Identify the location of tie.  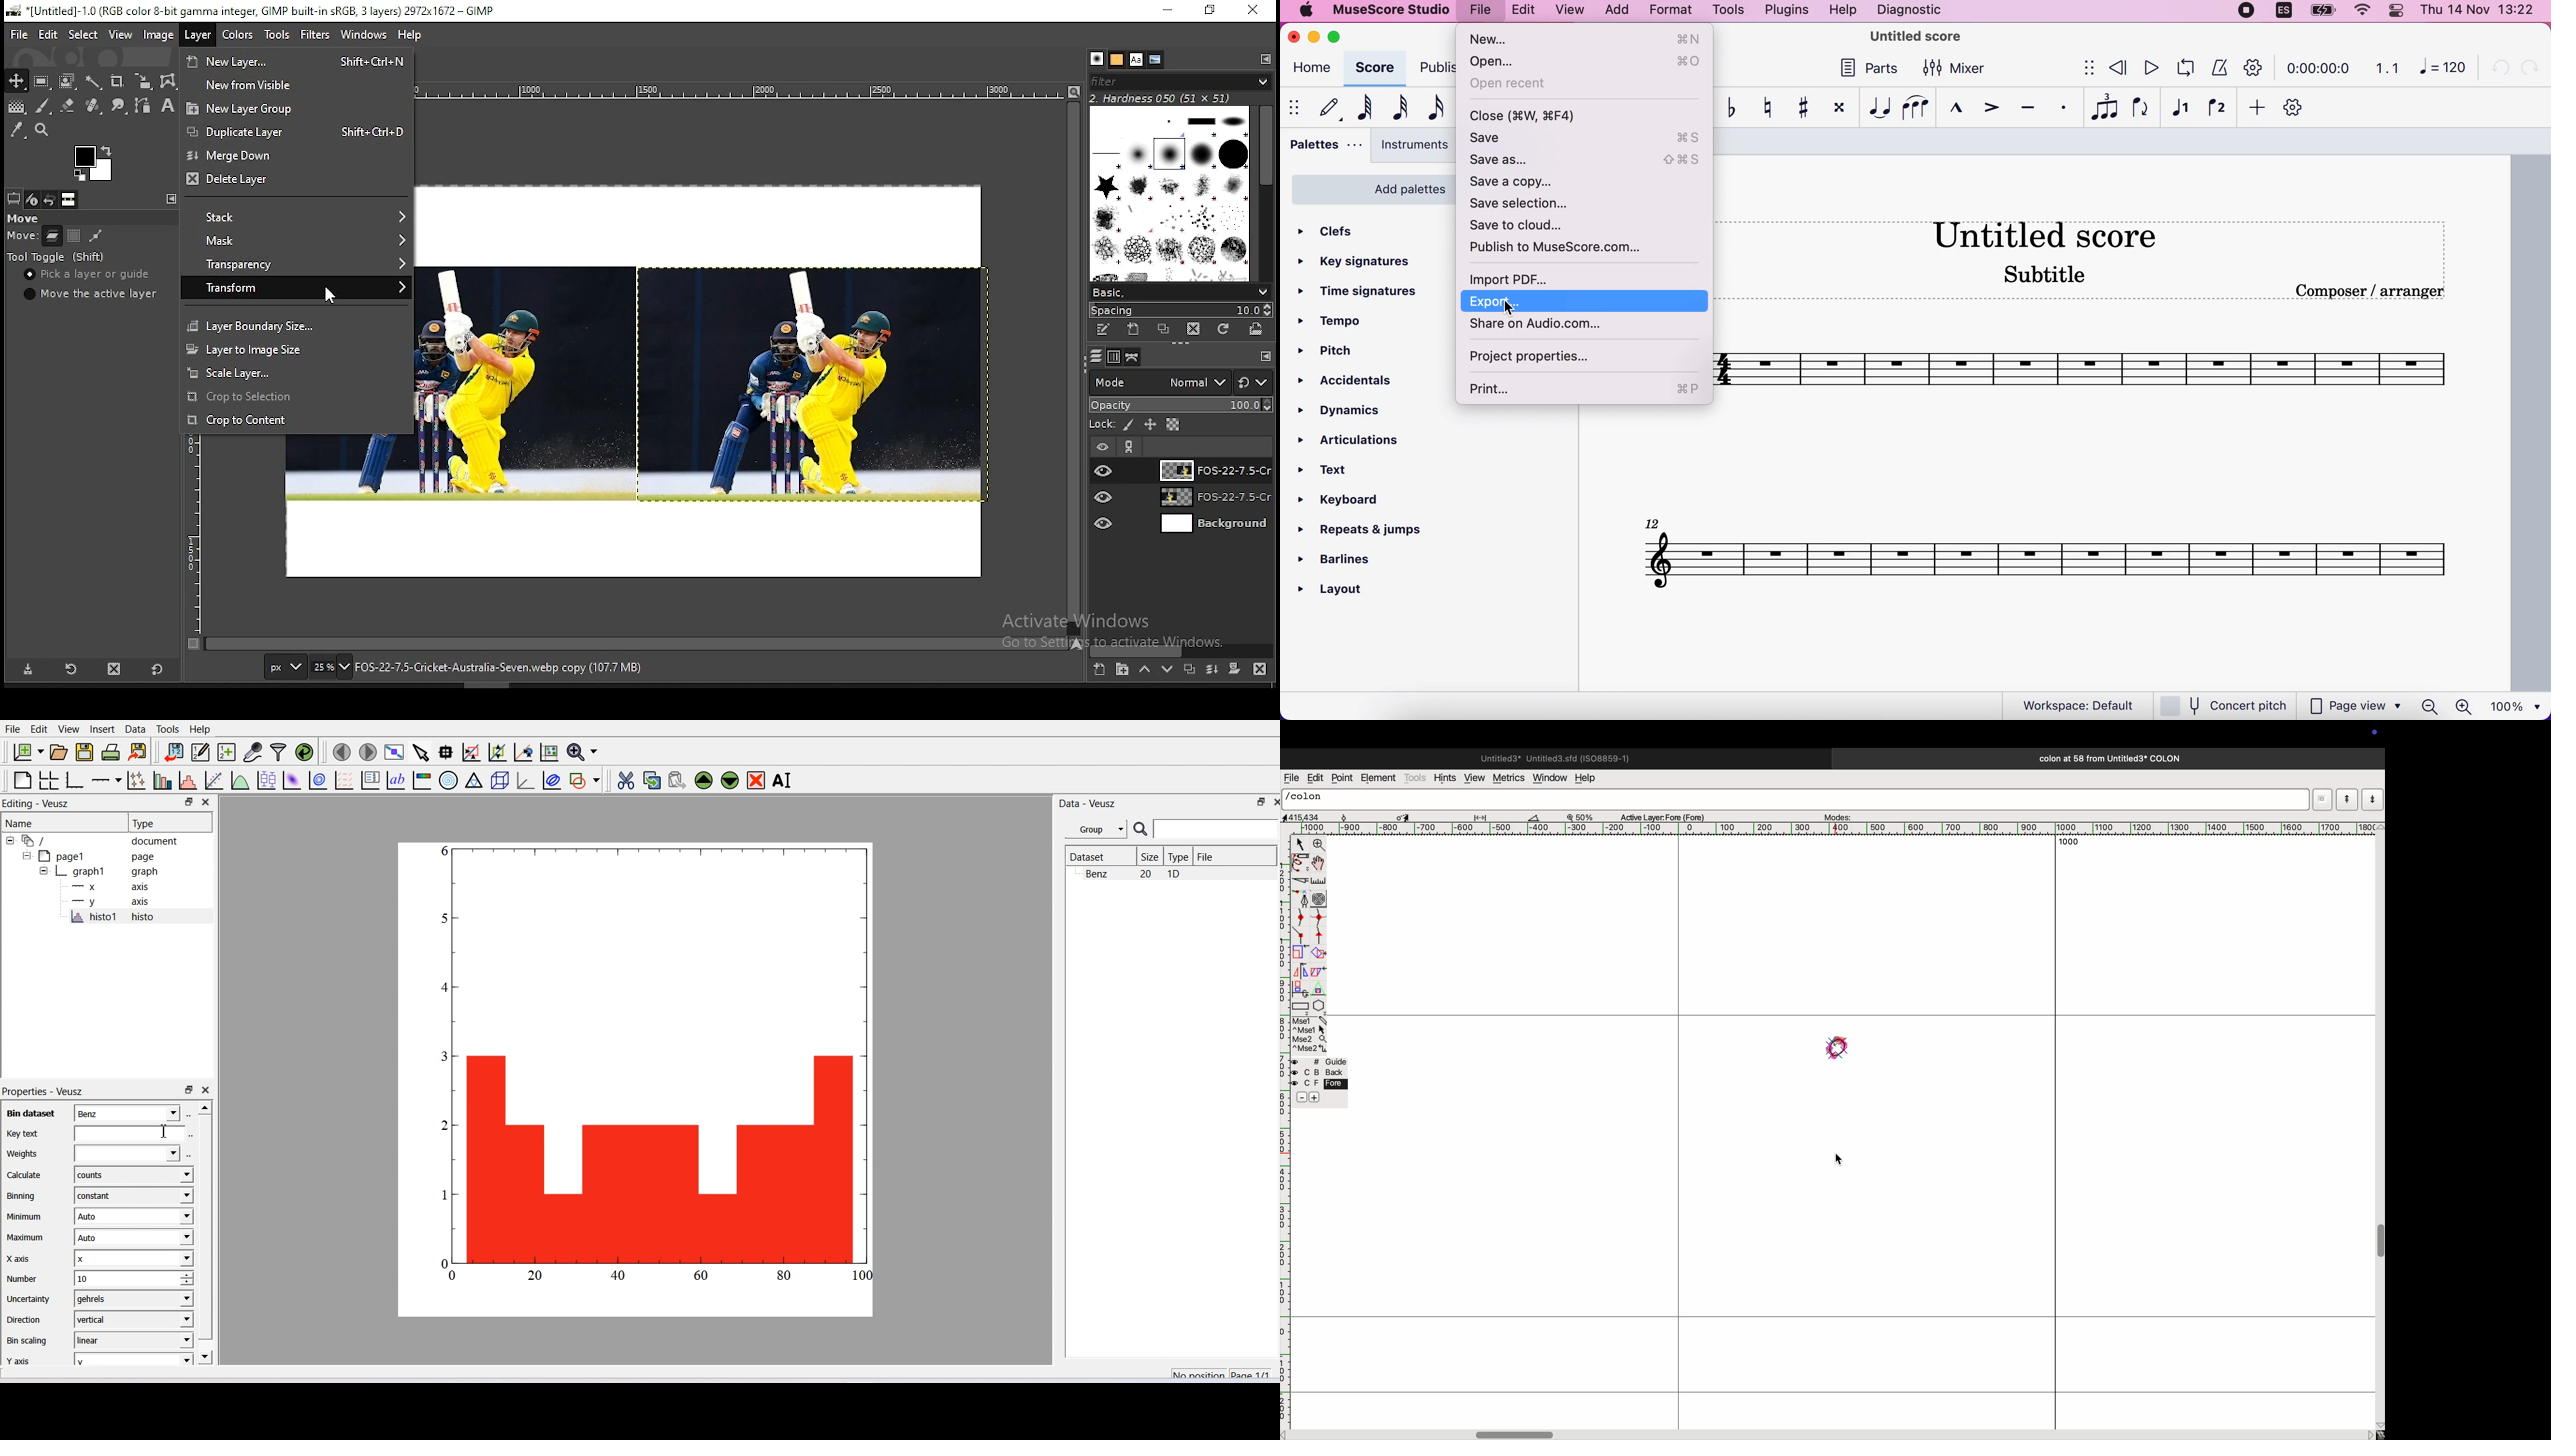
(1878, 109).